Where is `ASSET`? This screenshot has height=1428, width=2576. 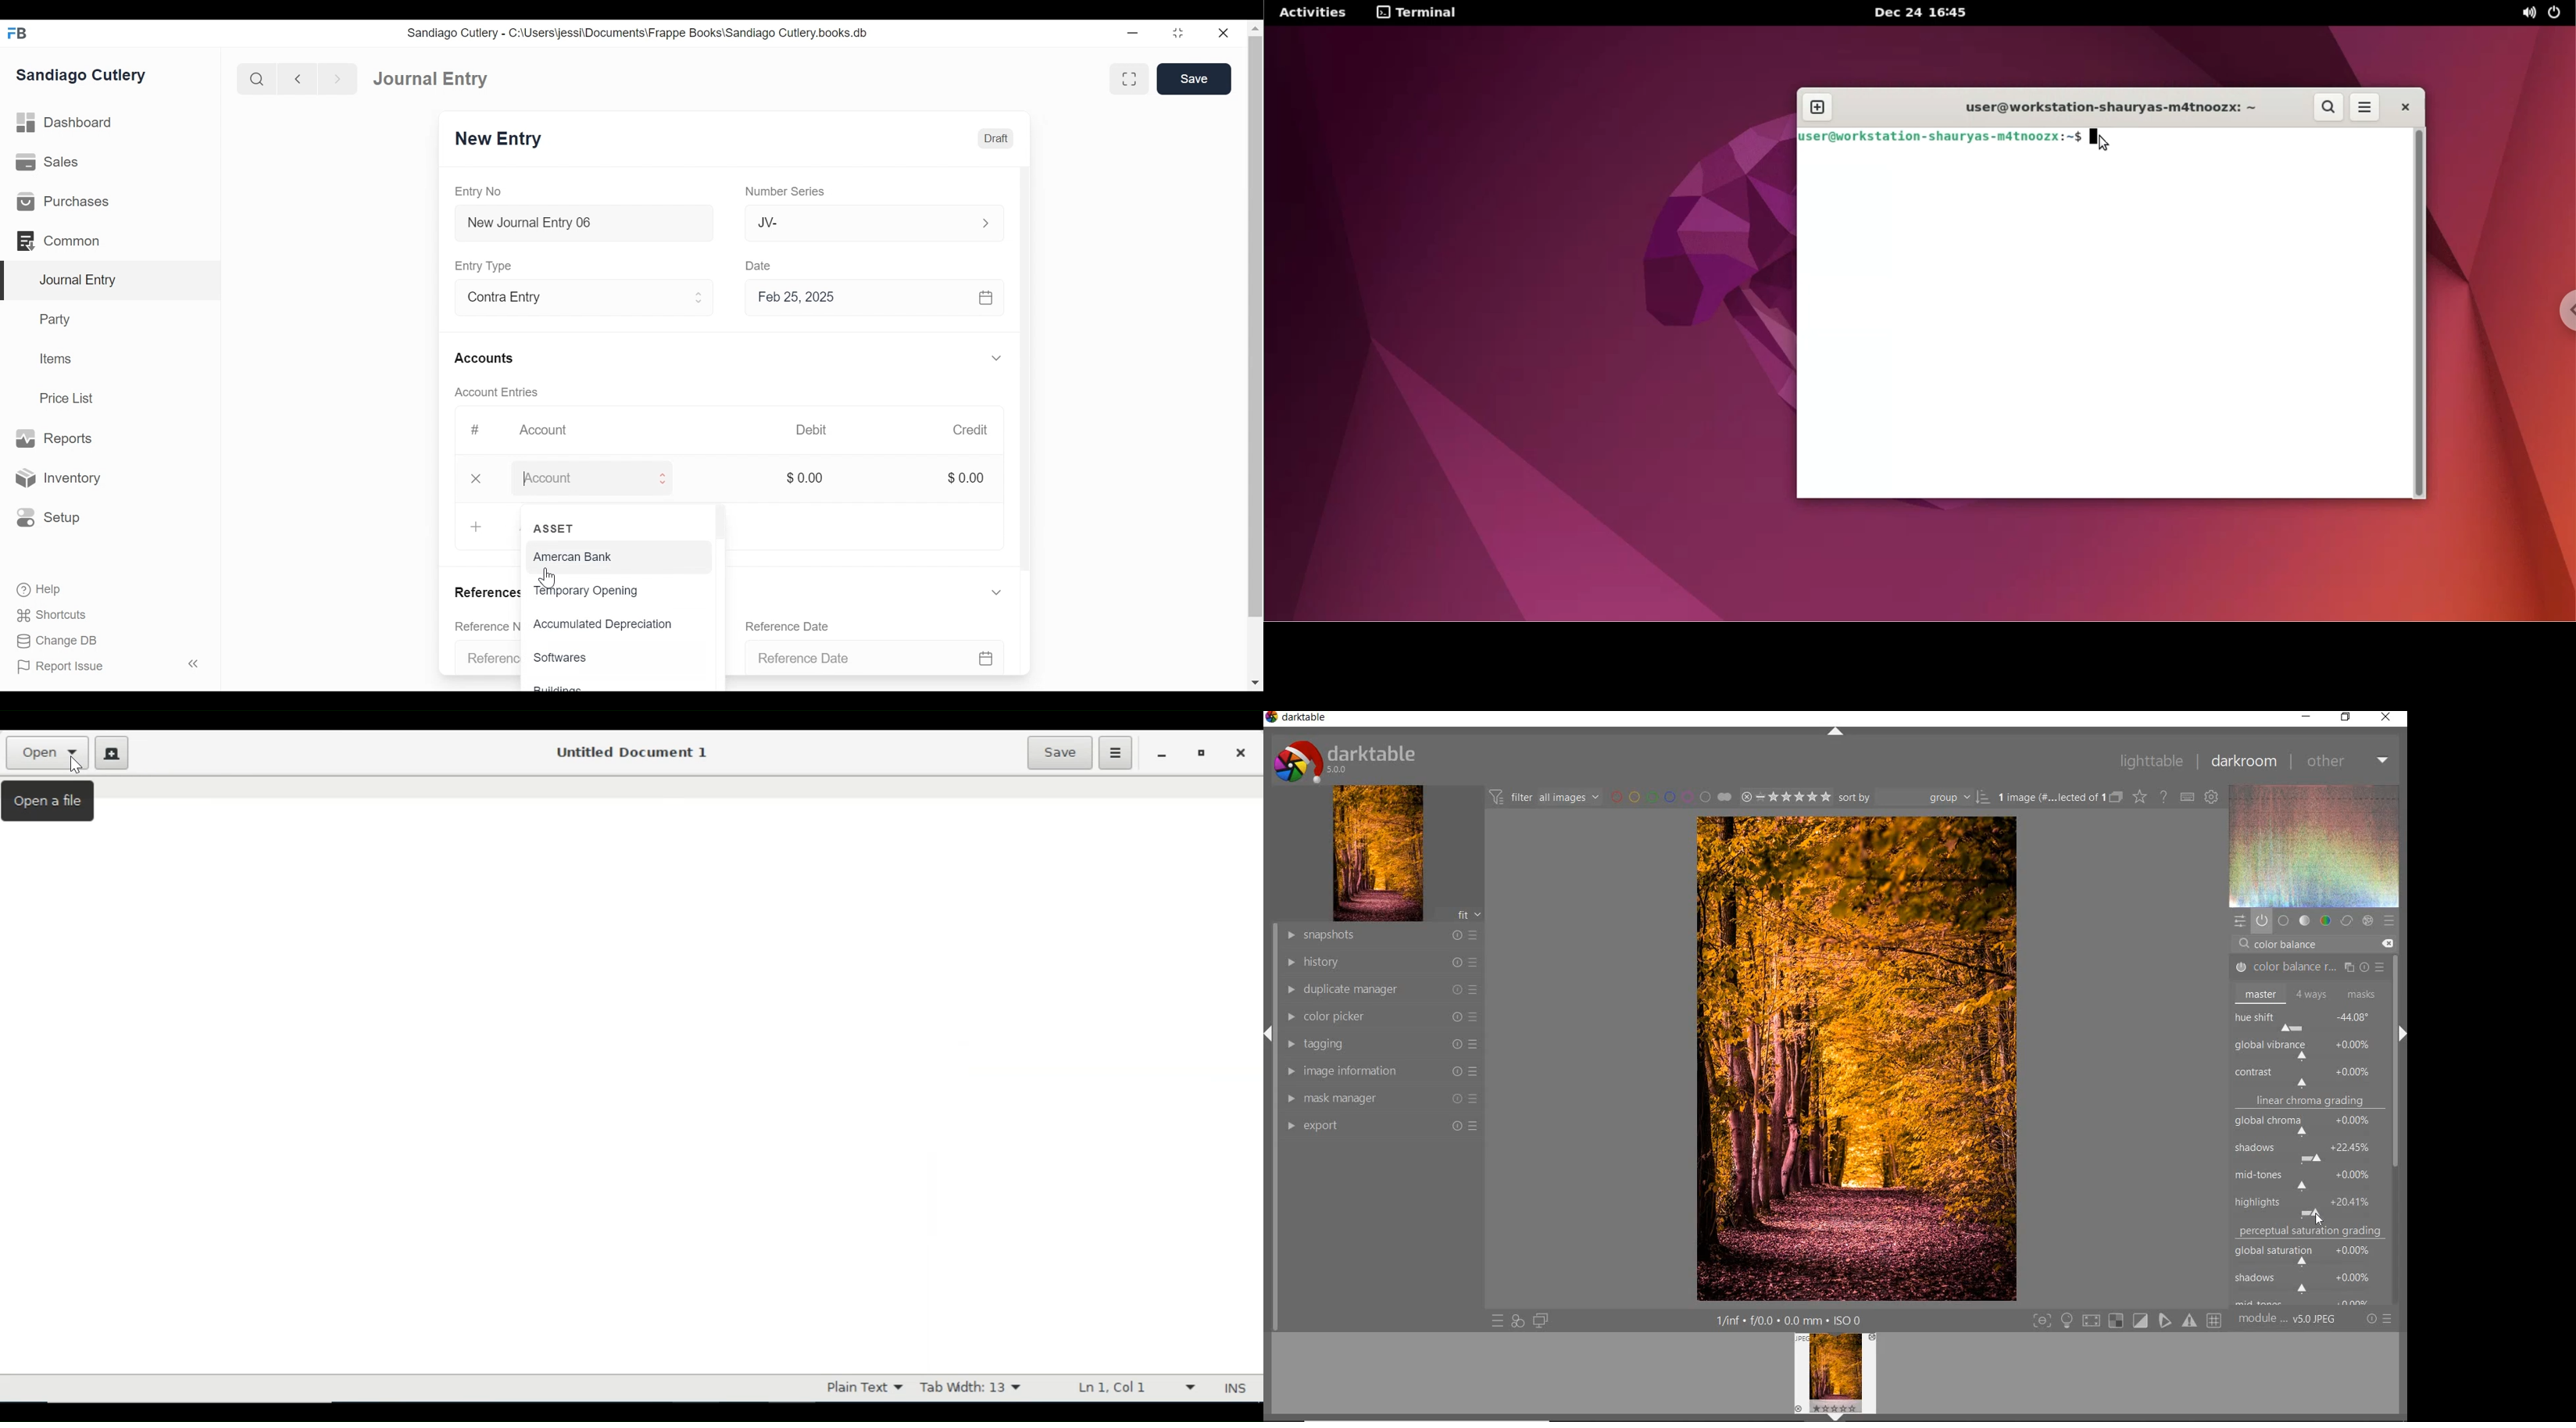
ASSET is located at coordinates (554, 528).